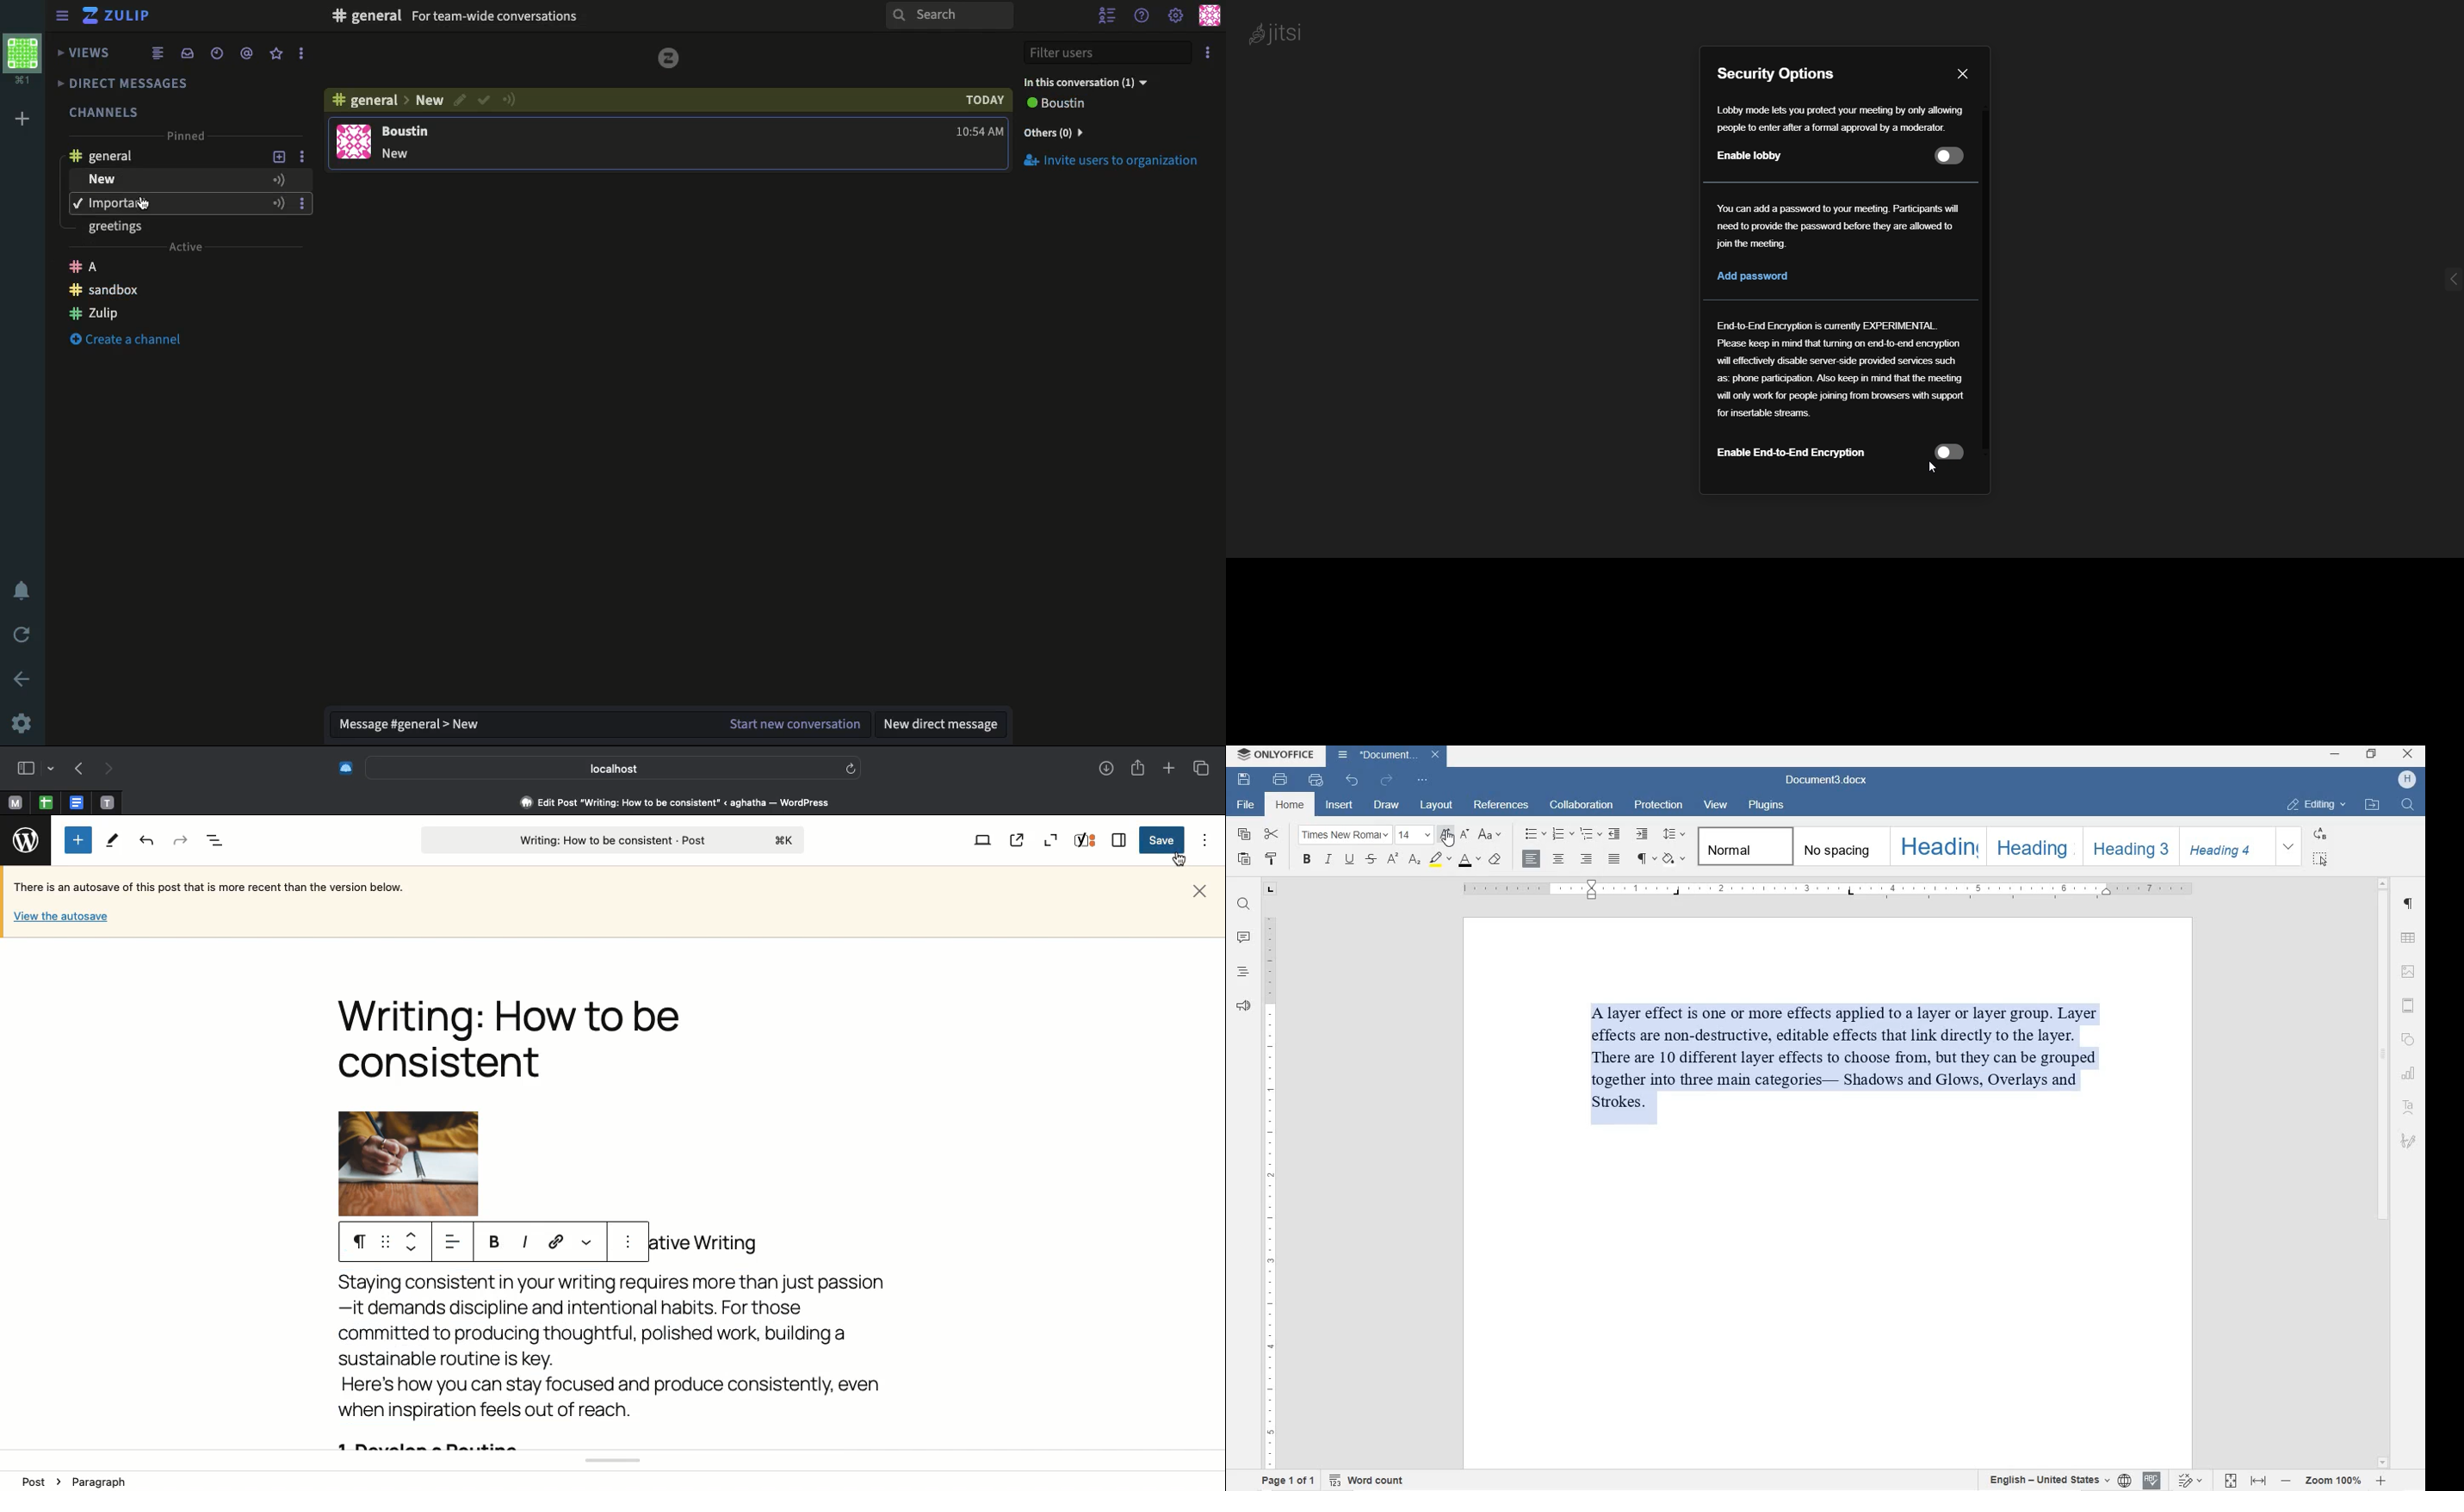 The width and height of the screenshot is (2464, 1512). What do you see at coordinates (1176, 17) in the screenshot?
I see `Settings` at bounding box center [1176, 17].